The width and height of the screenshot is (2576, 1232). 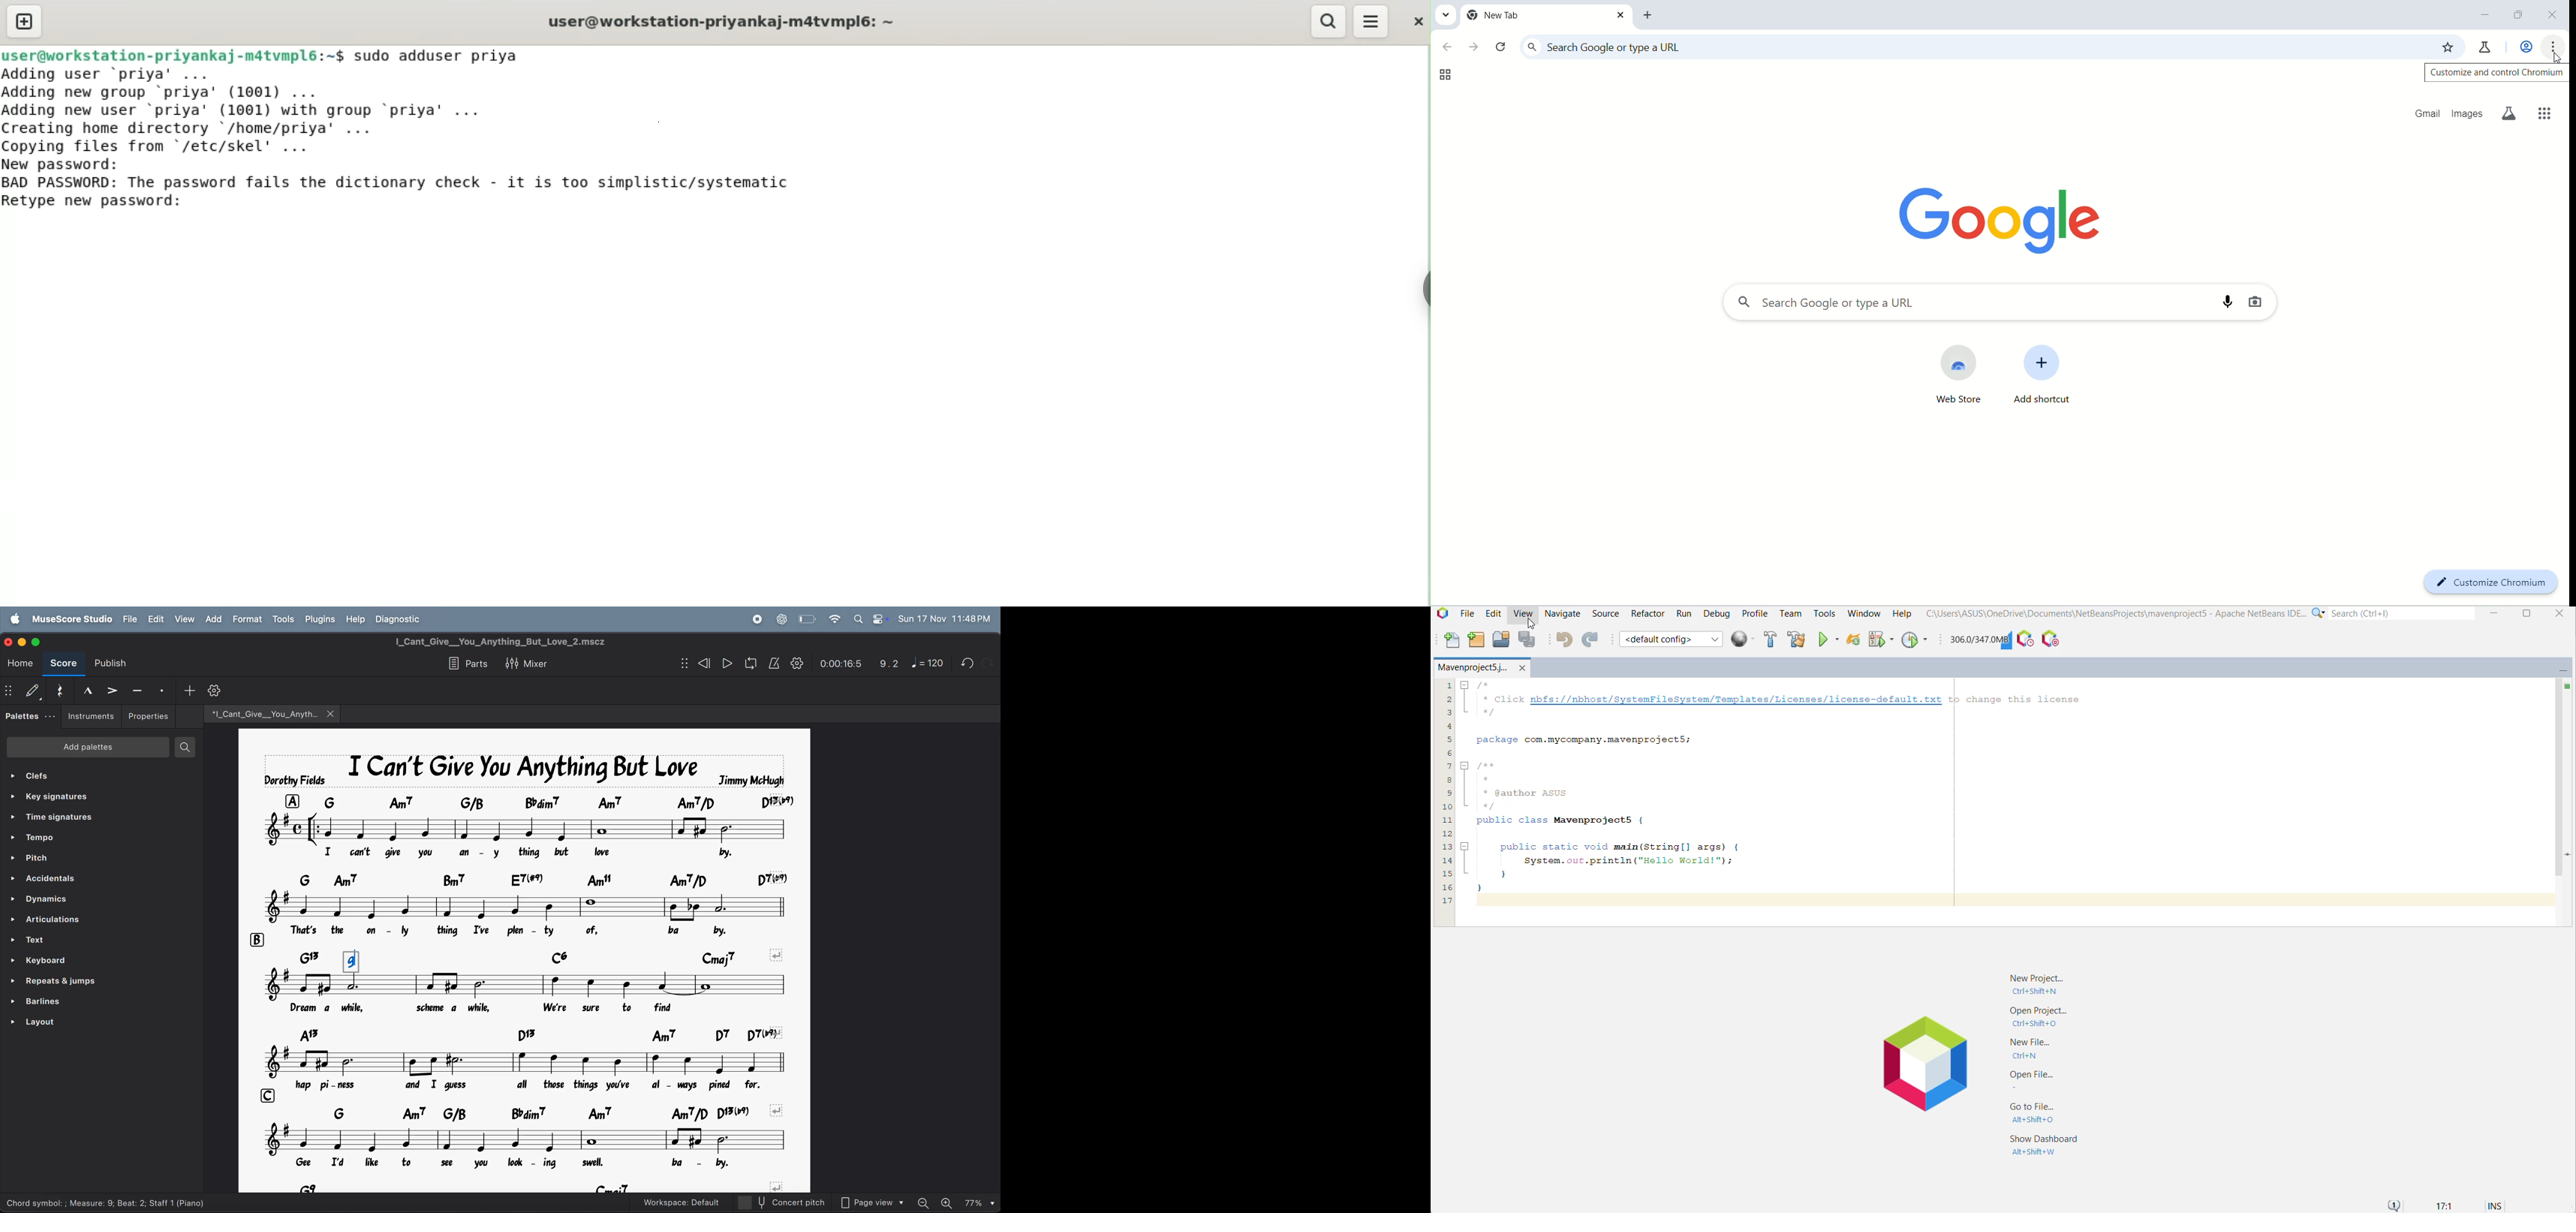 I want to click on tenuto, so click(x=140, y=690).